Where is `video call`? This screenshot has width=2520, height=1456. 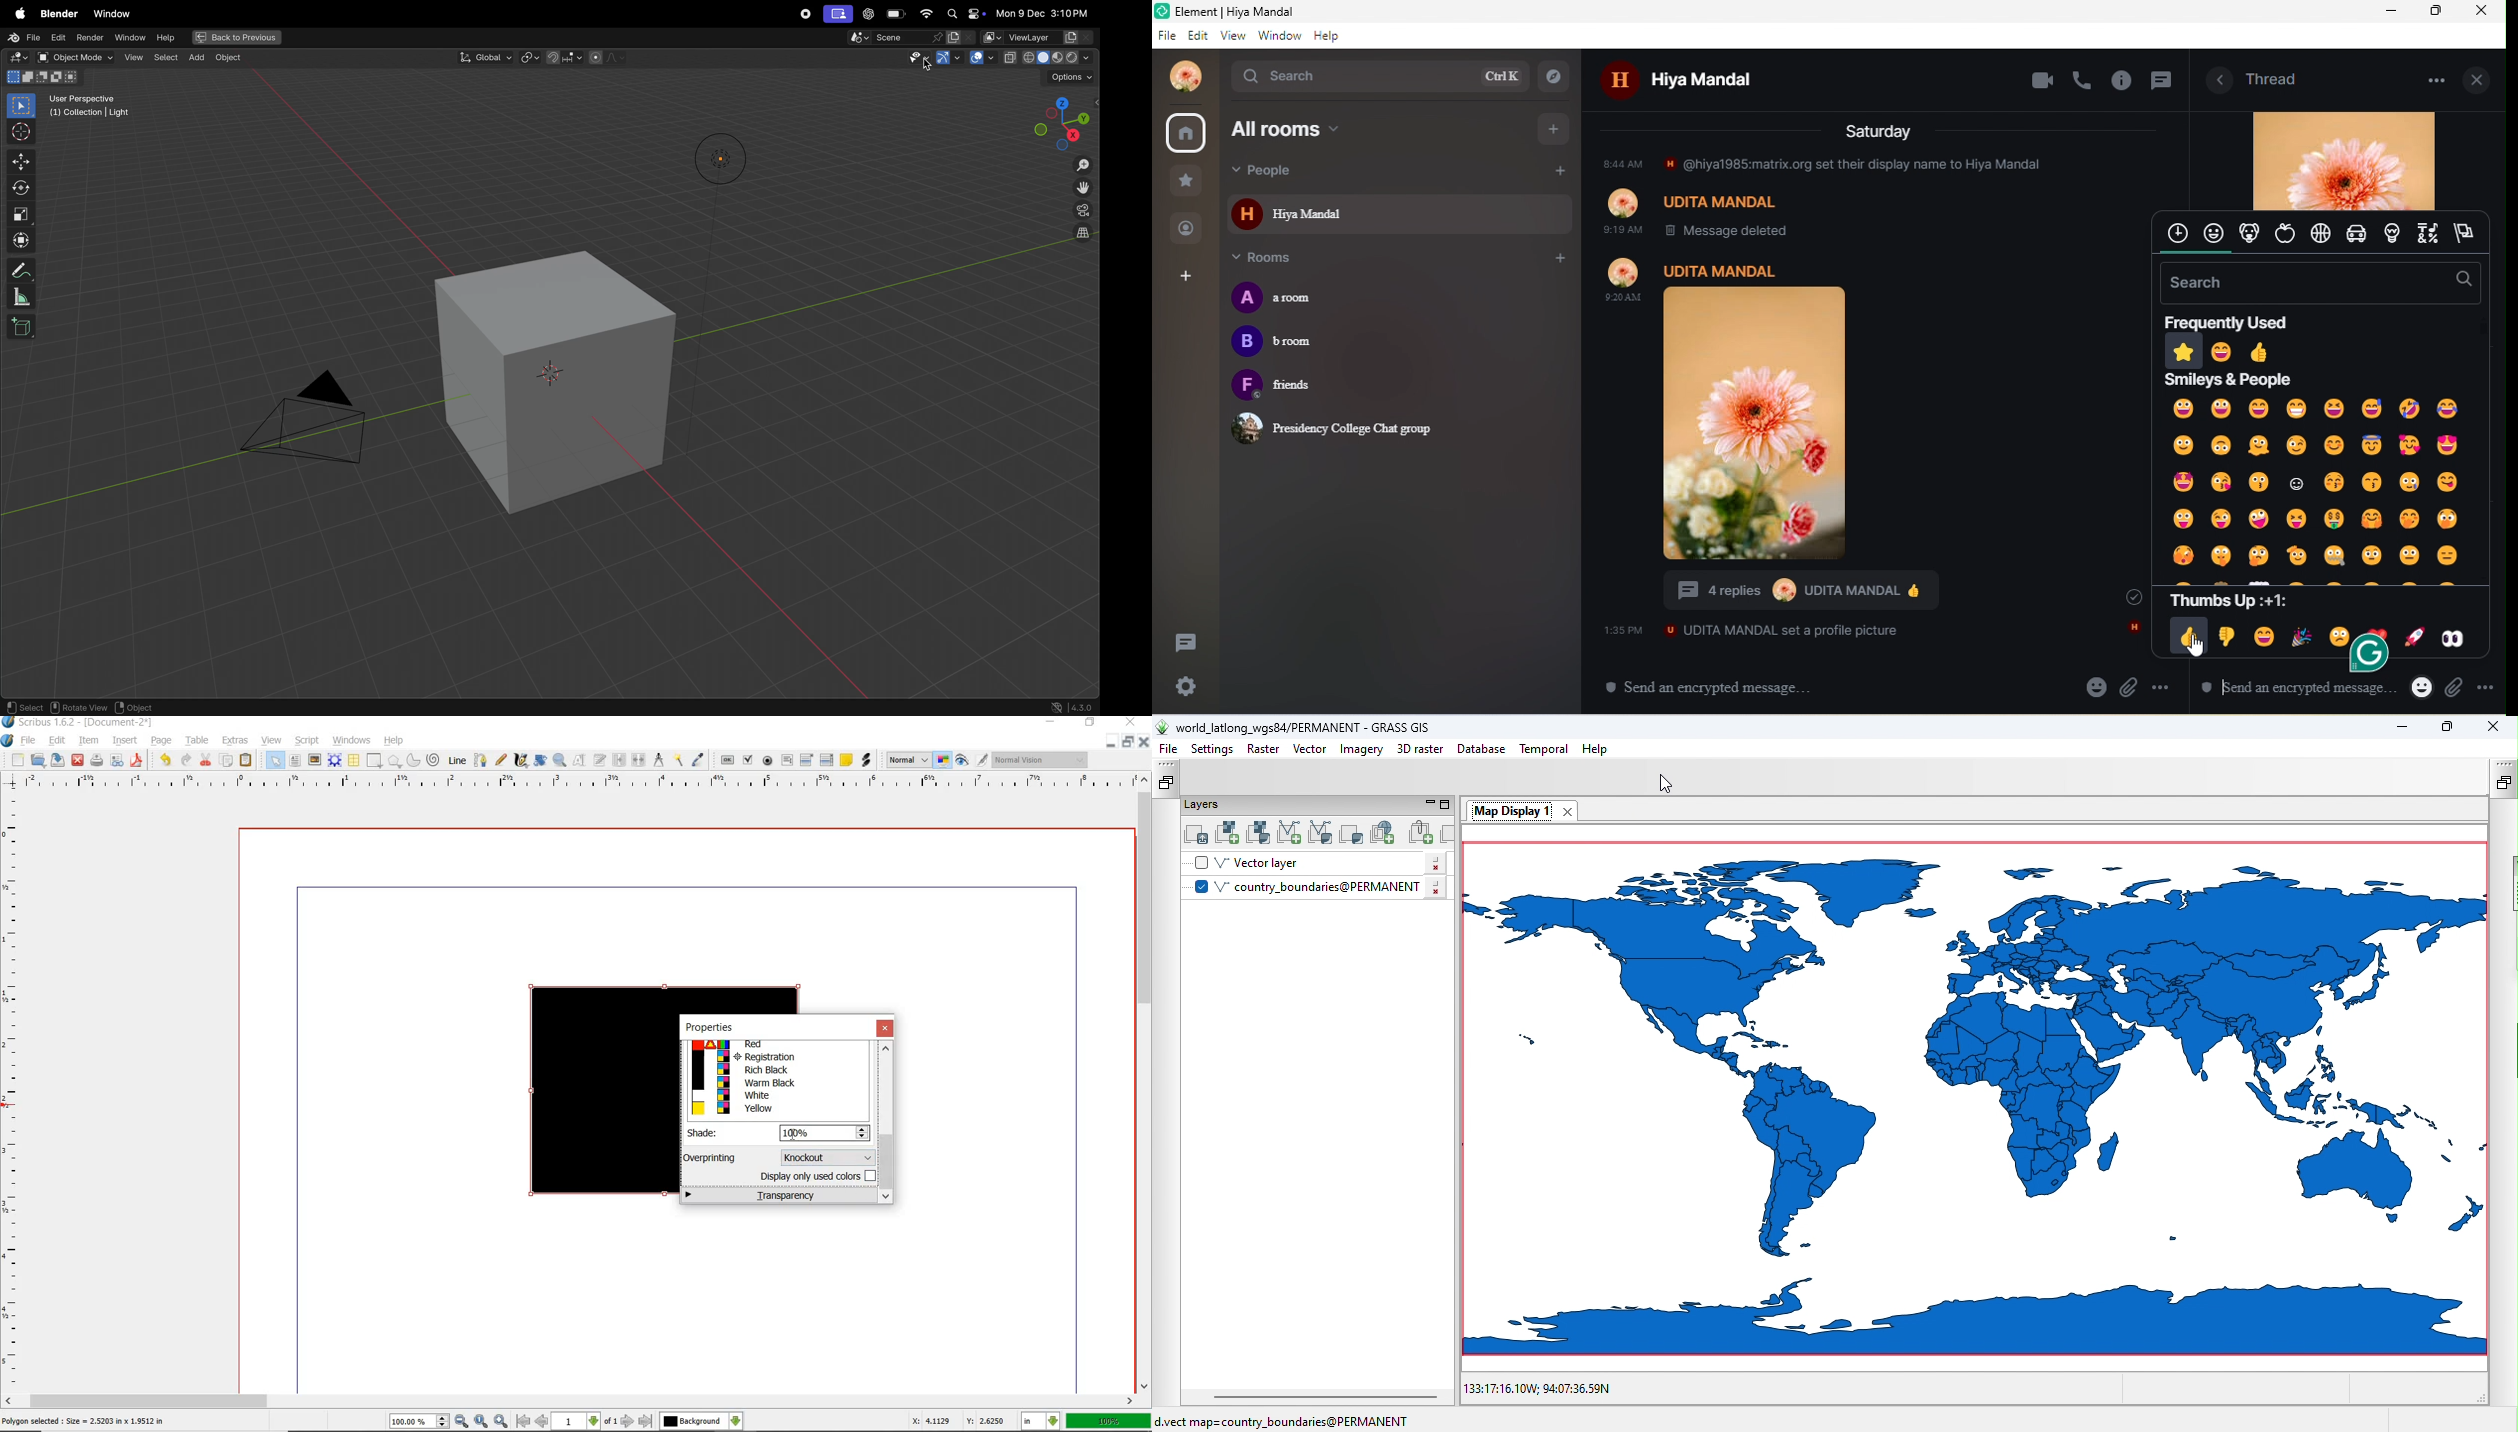 video call is located at coordinates (2042, 81).